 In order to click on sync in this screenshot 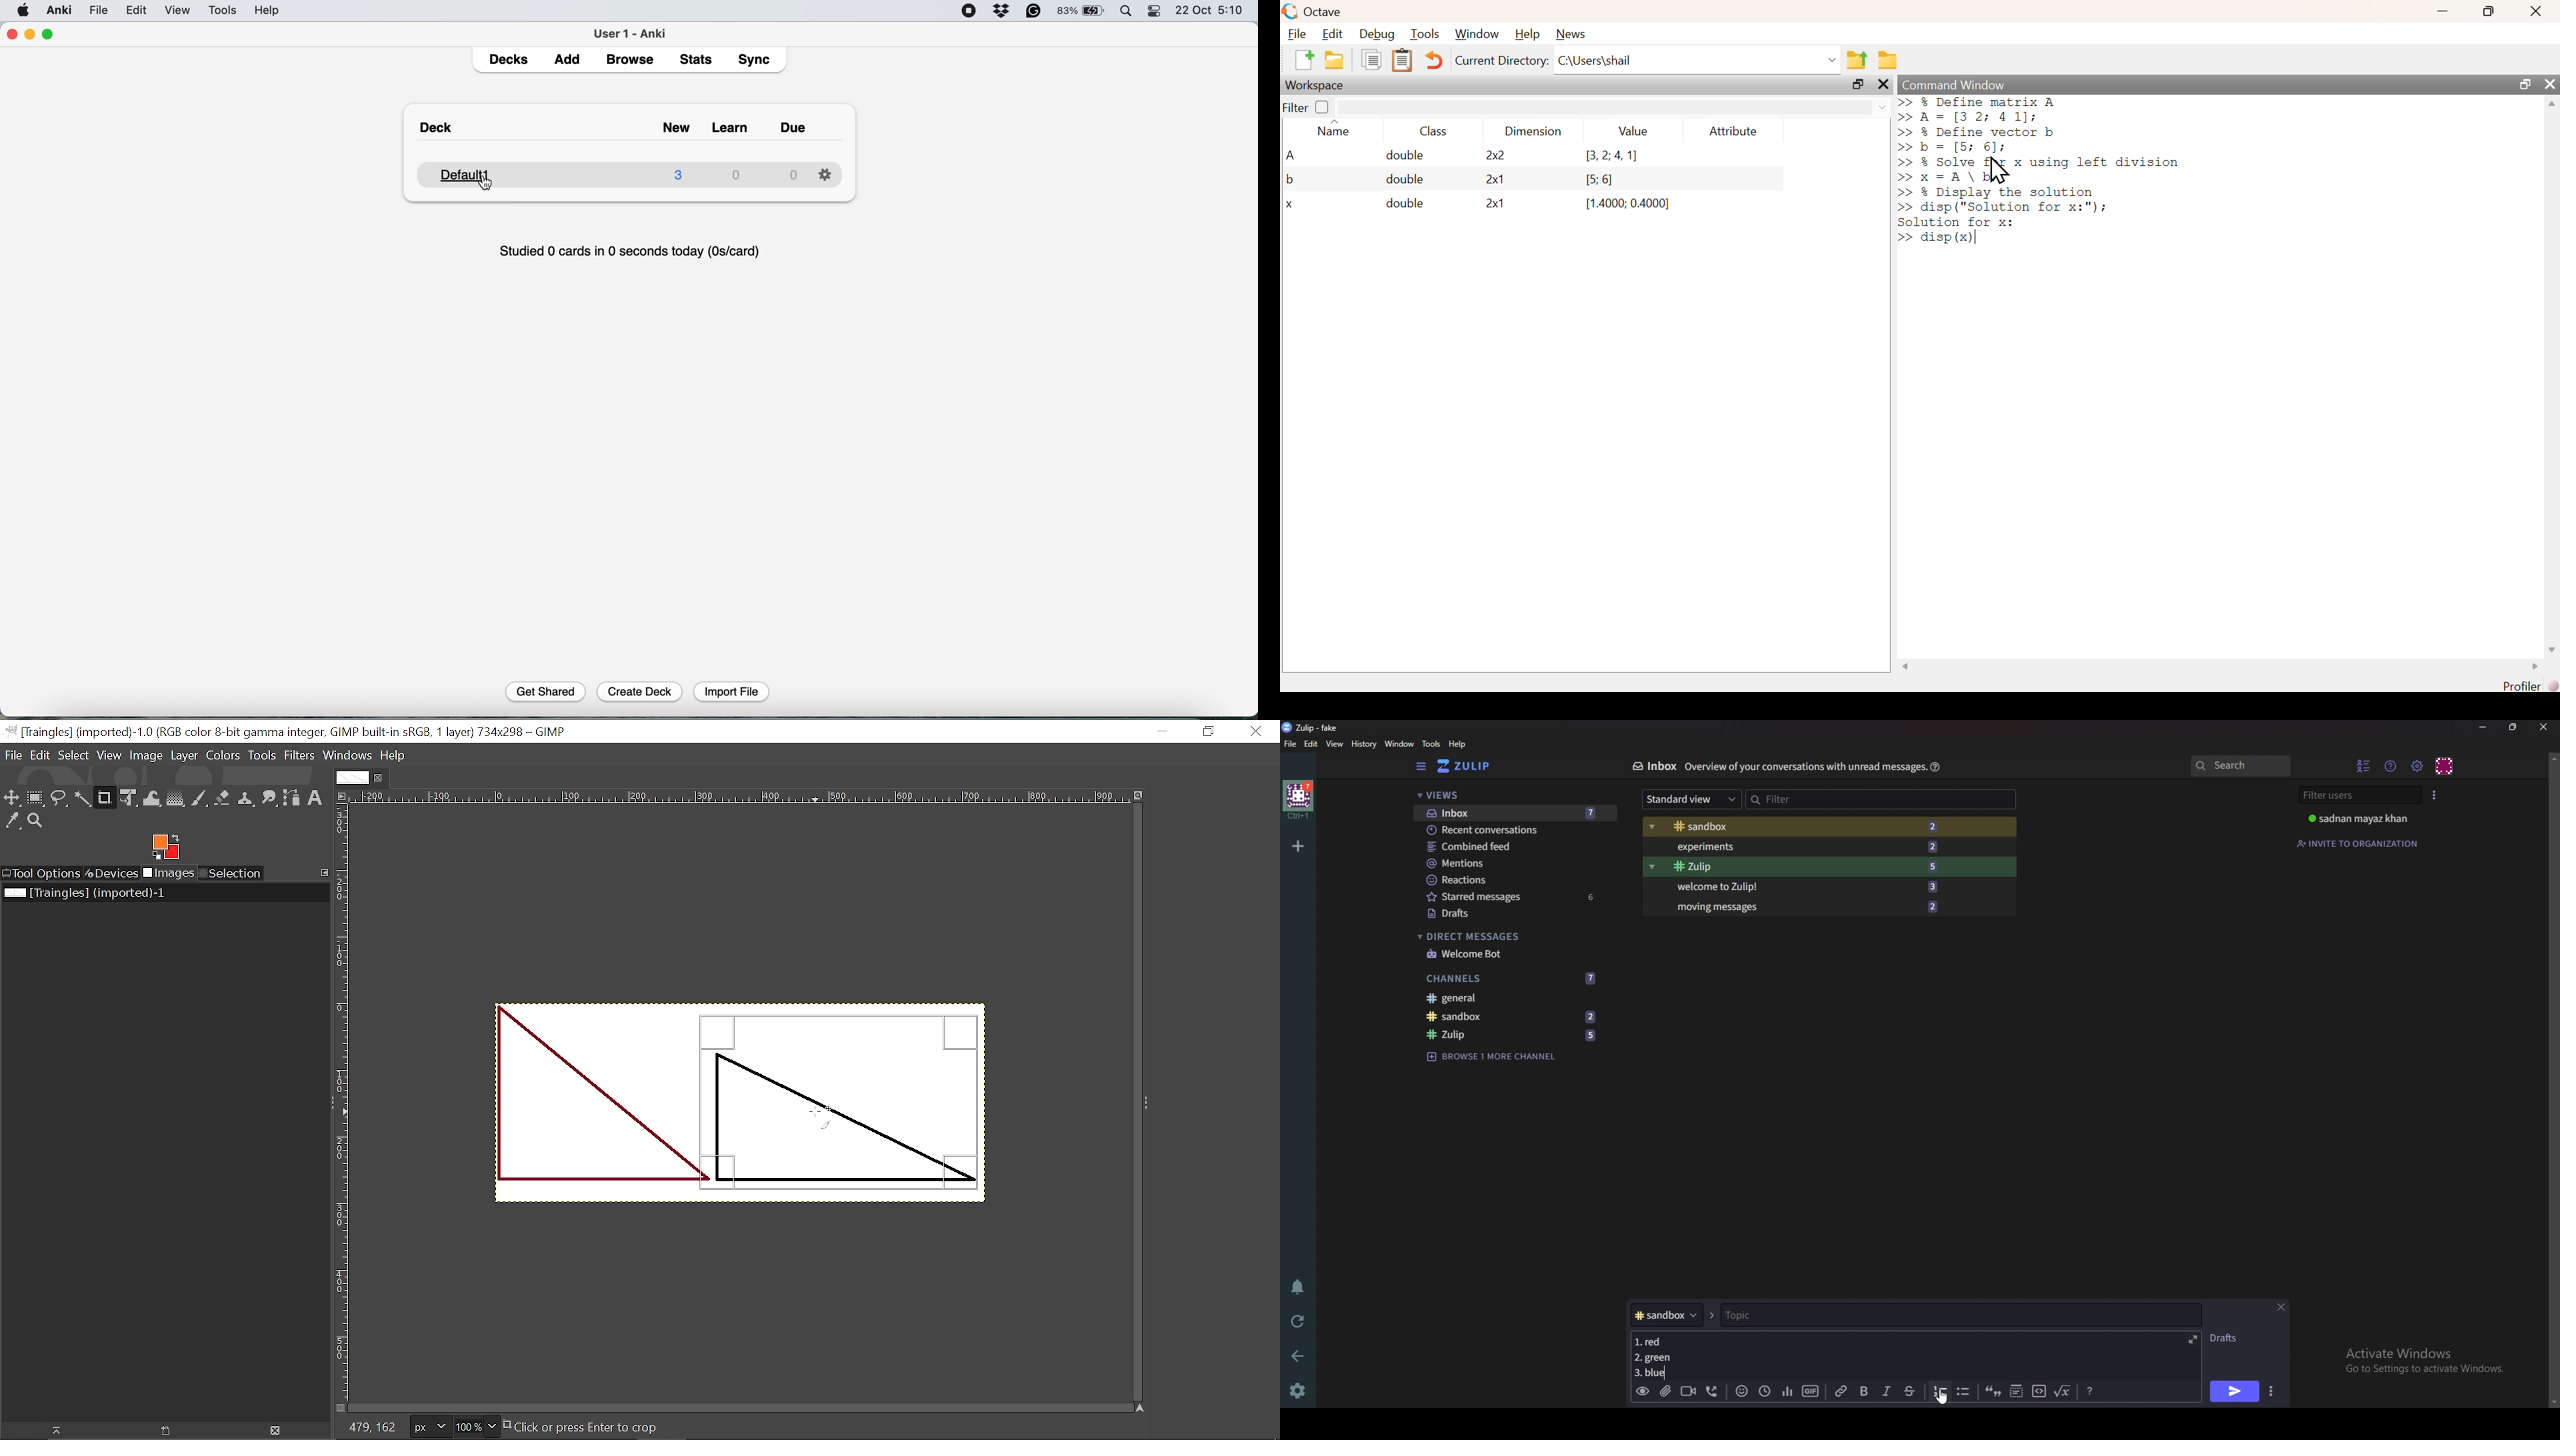, I will do `click(757, 61)`.